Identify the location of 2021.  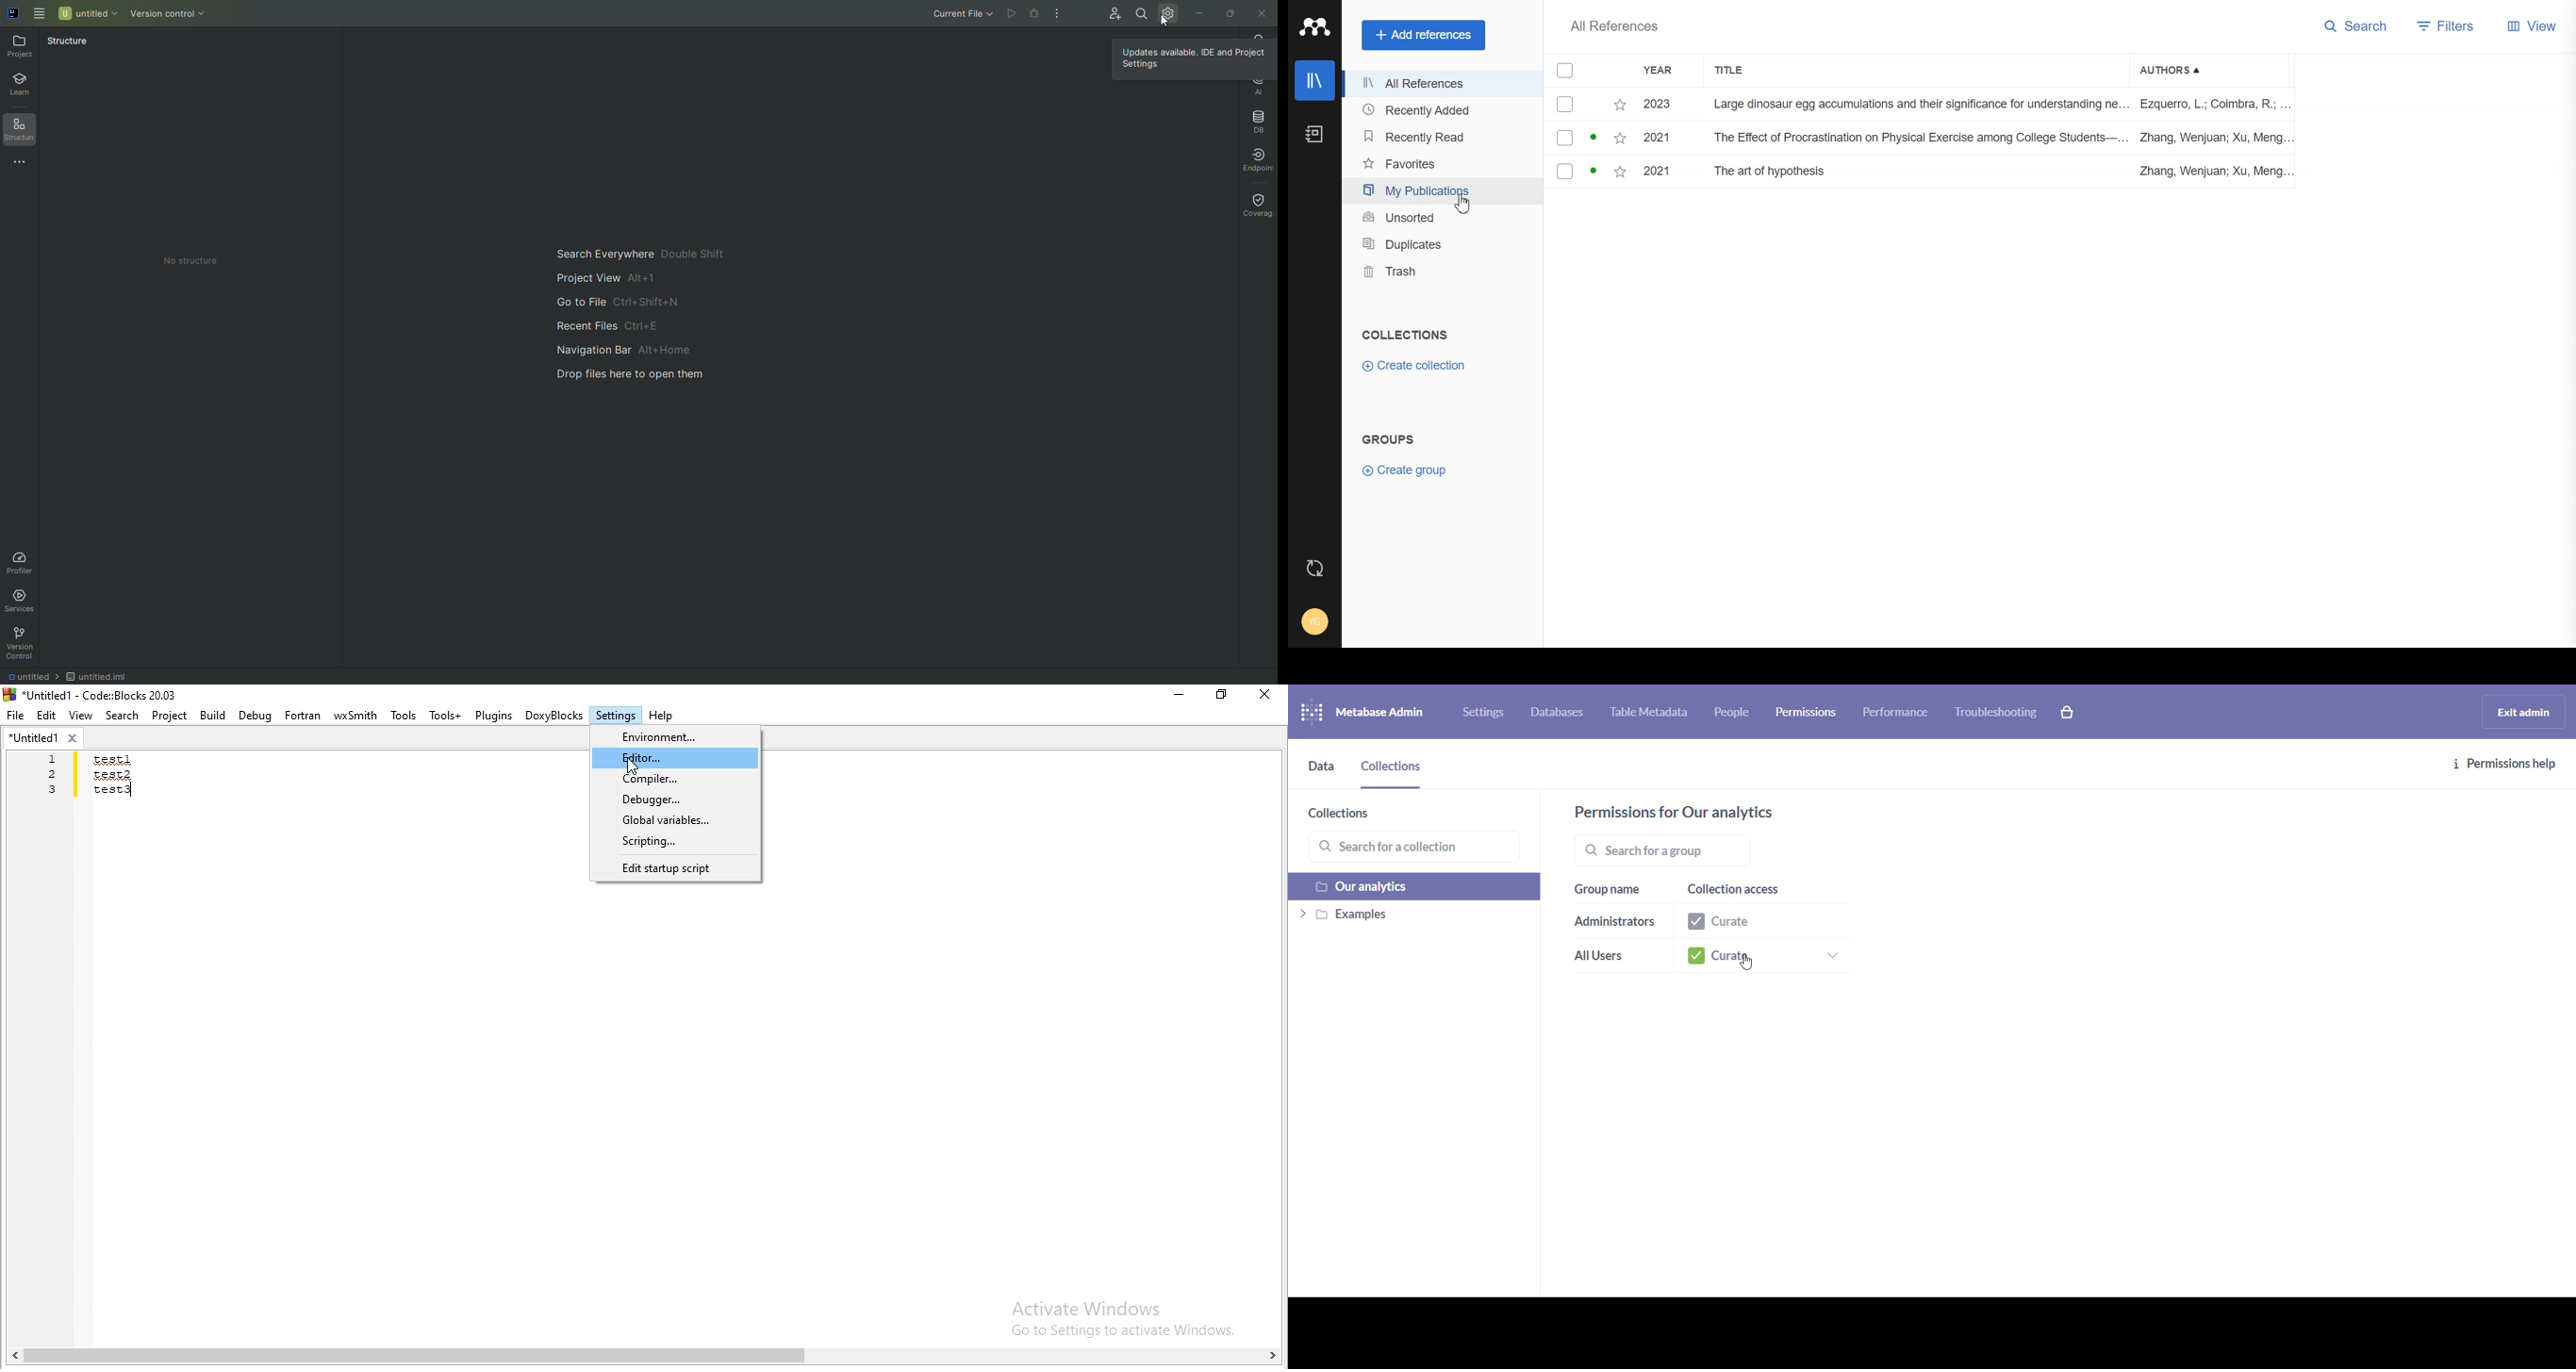
(1656, 138).